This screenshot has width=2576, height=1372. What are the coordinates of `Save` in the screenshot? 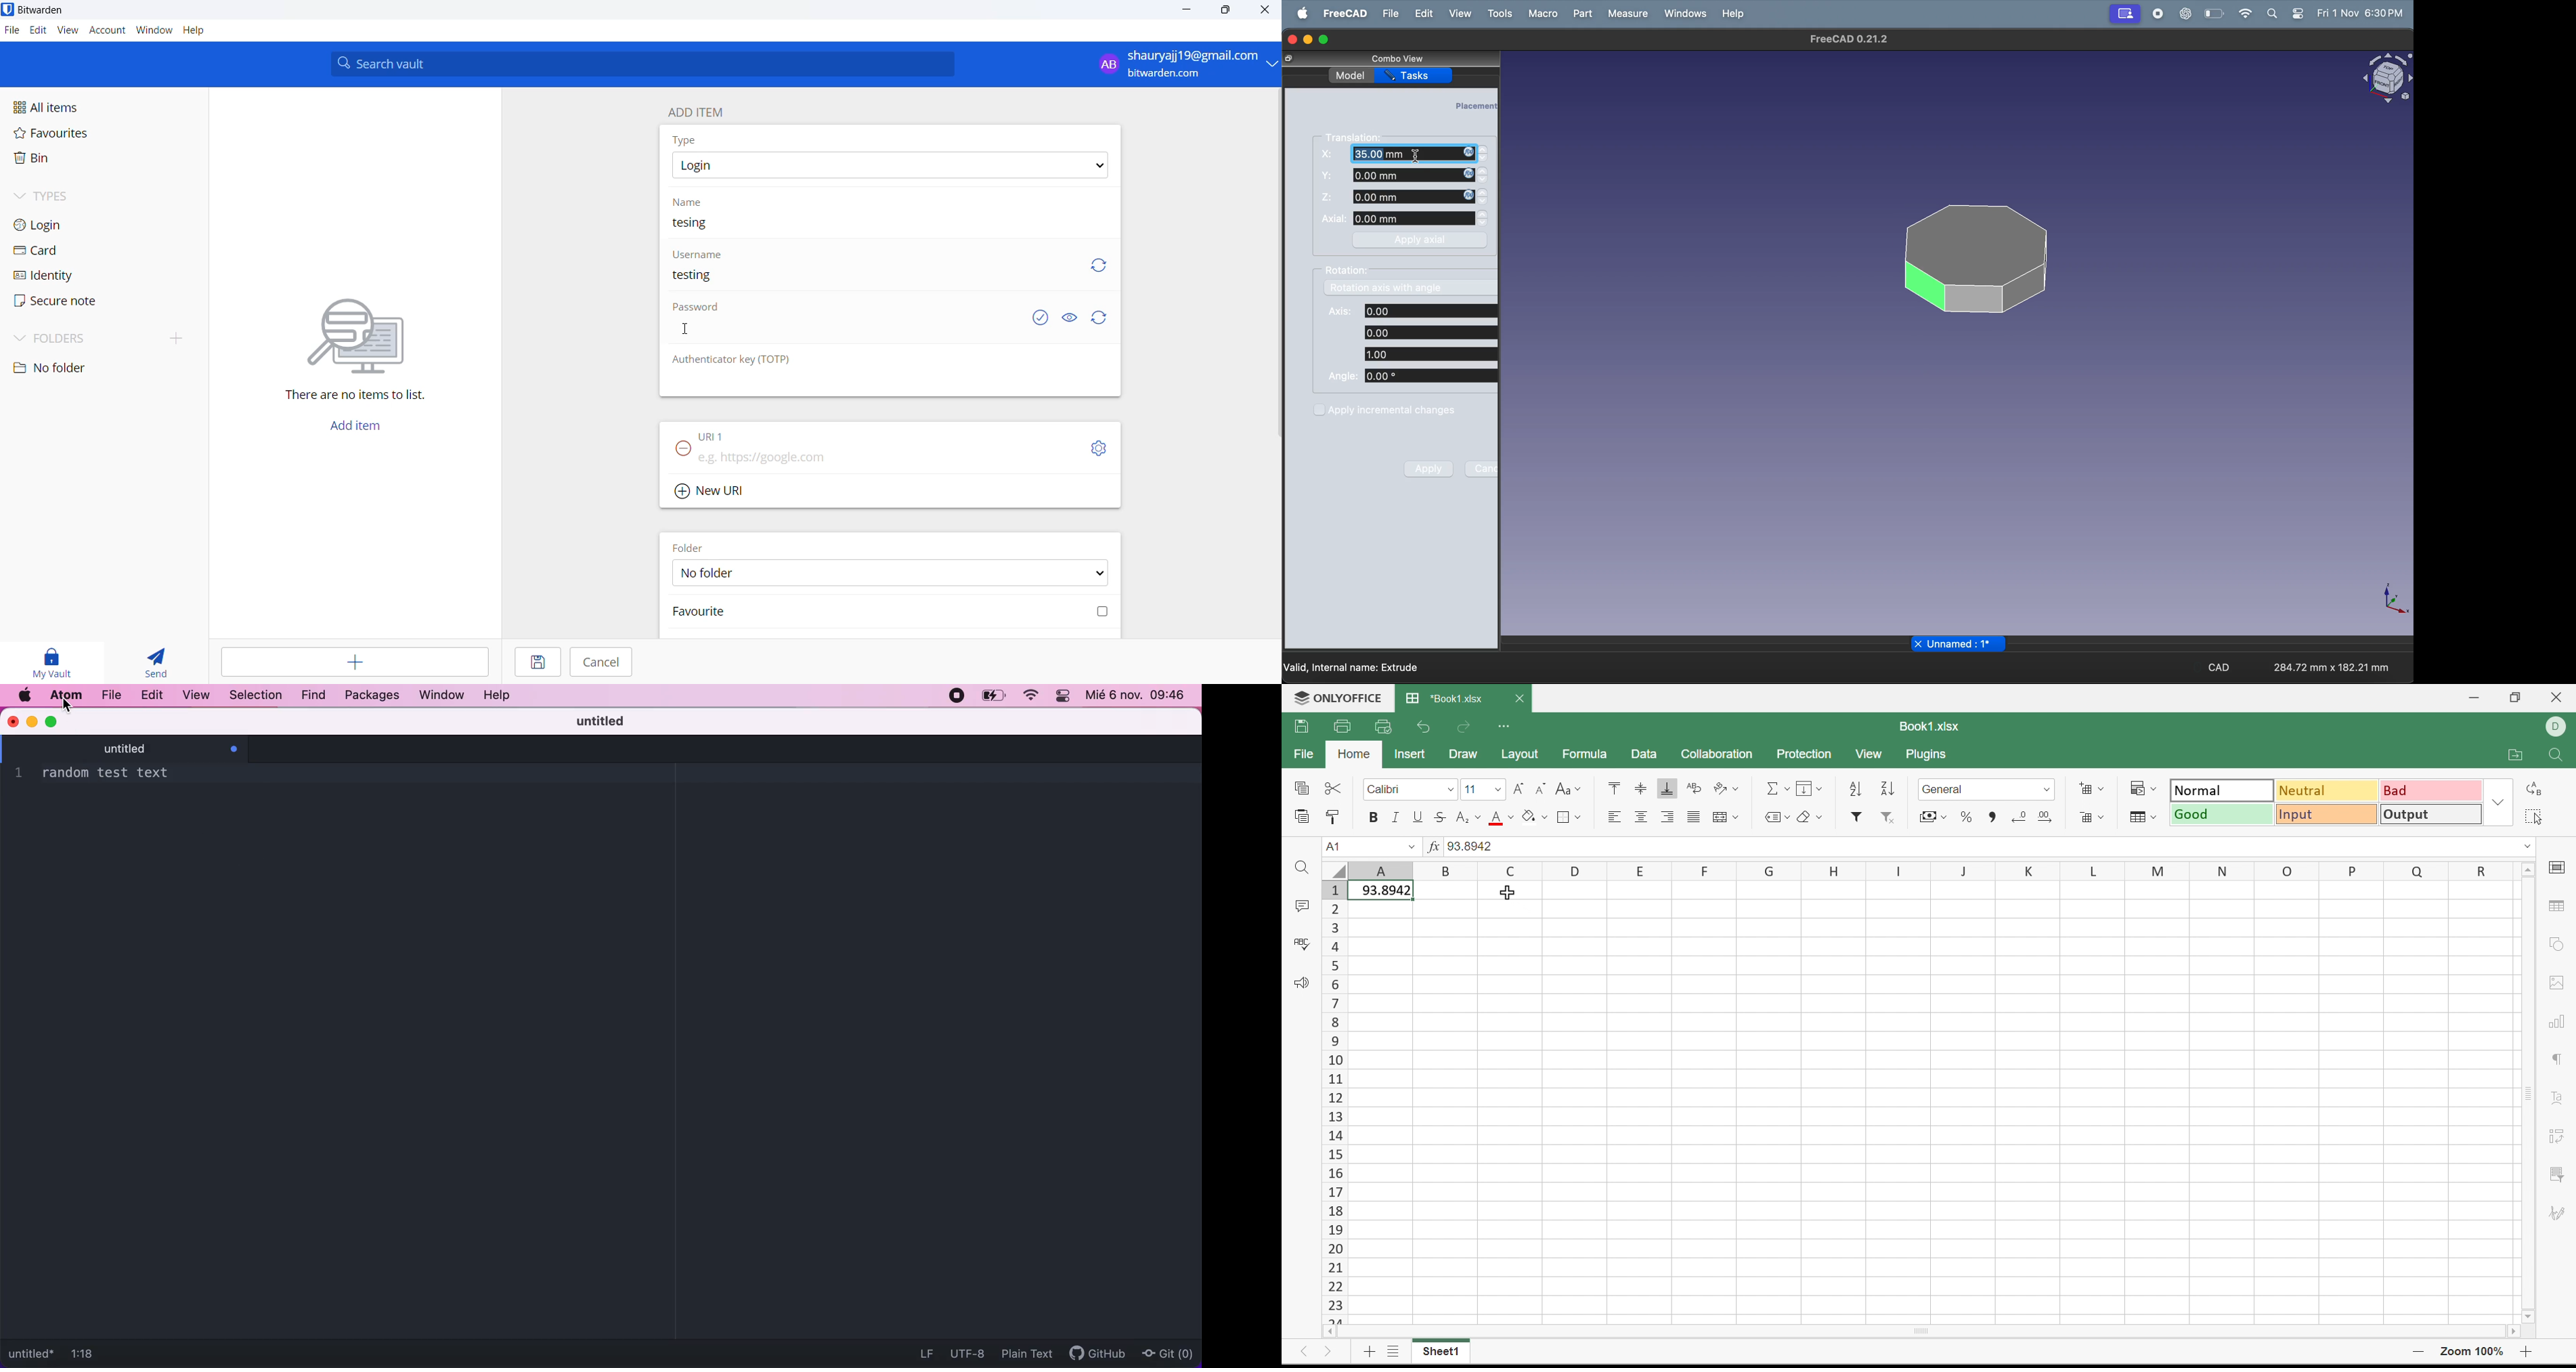 It's located at (1300, 726).